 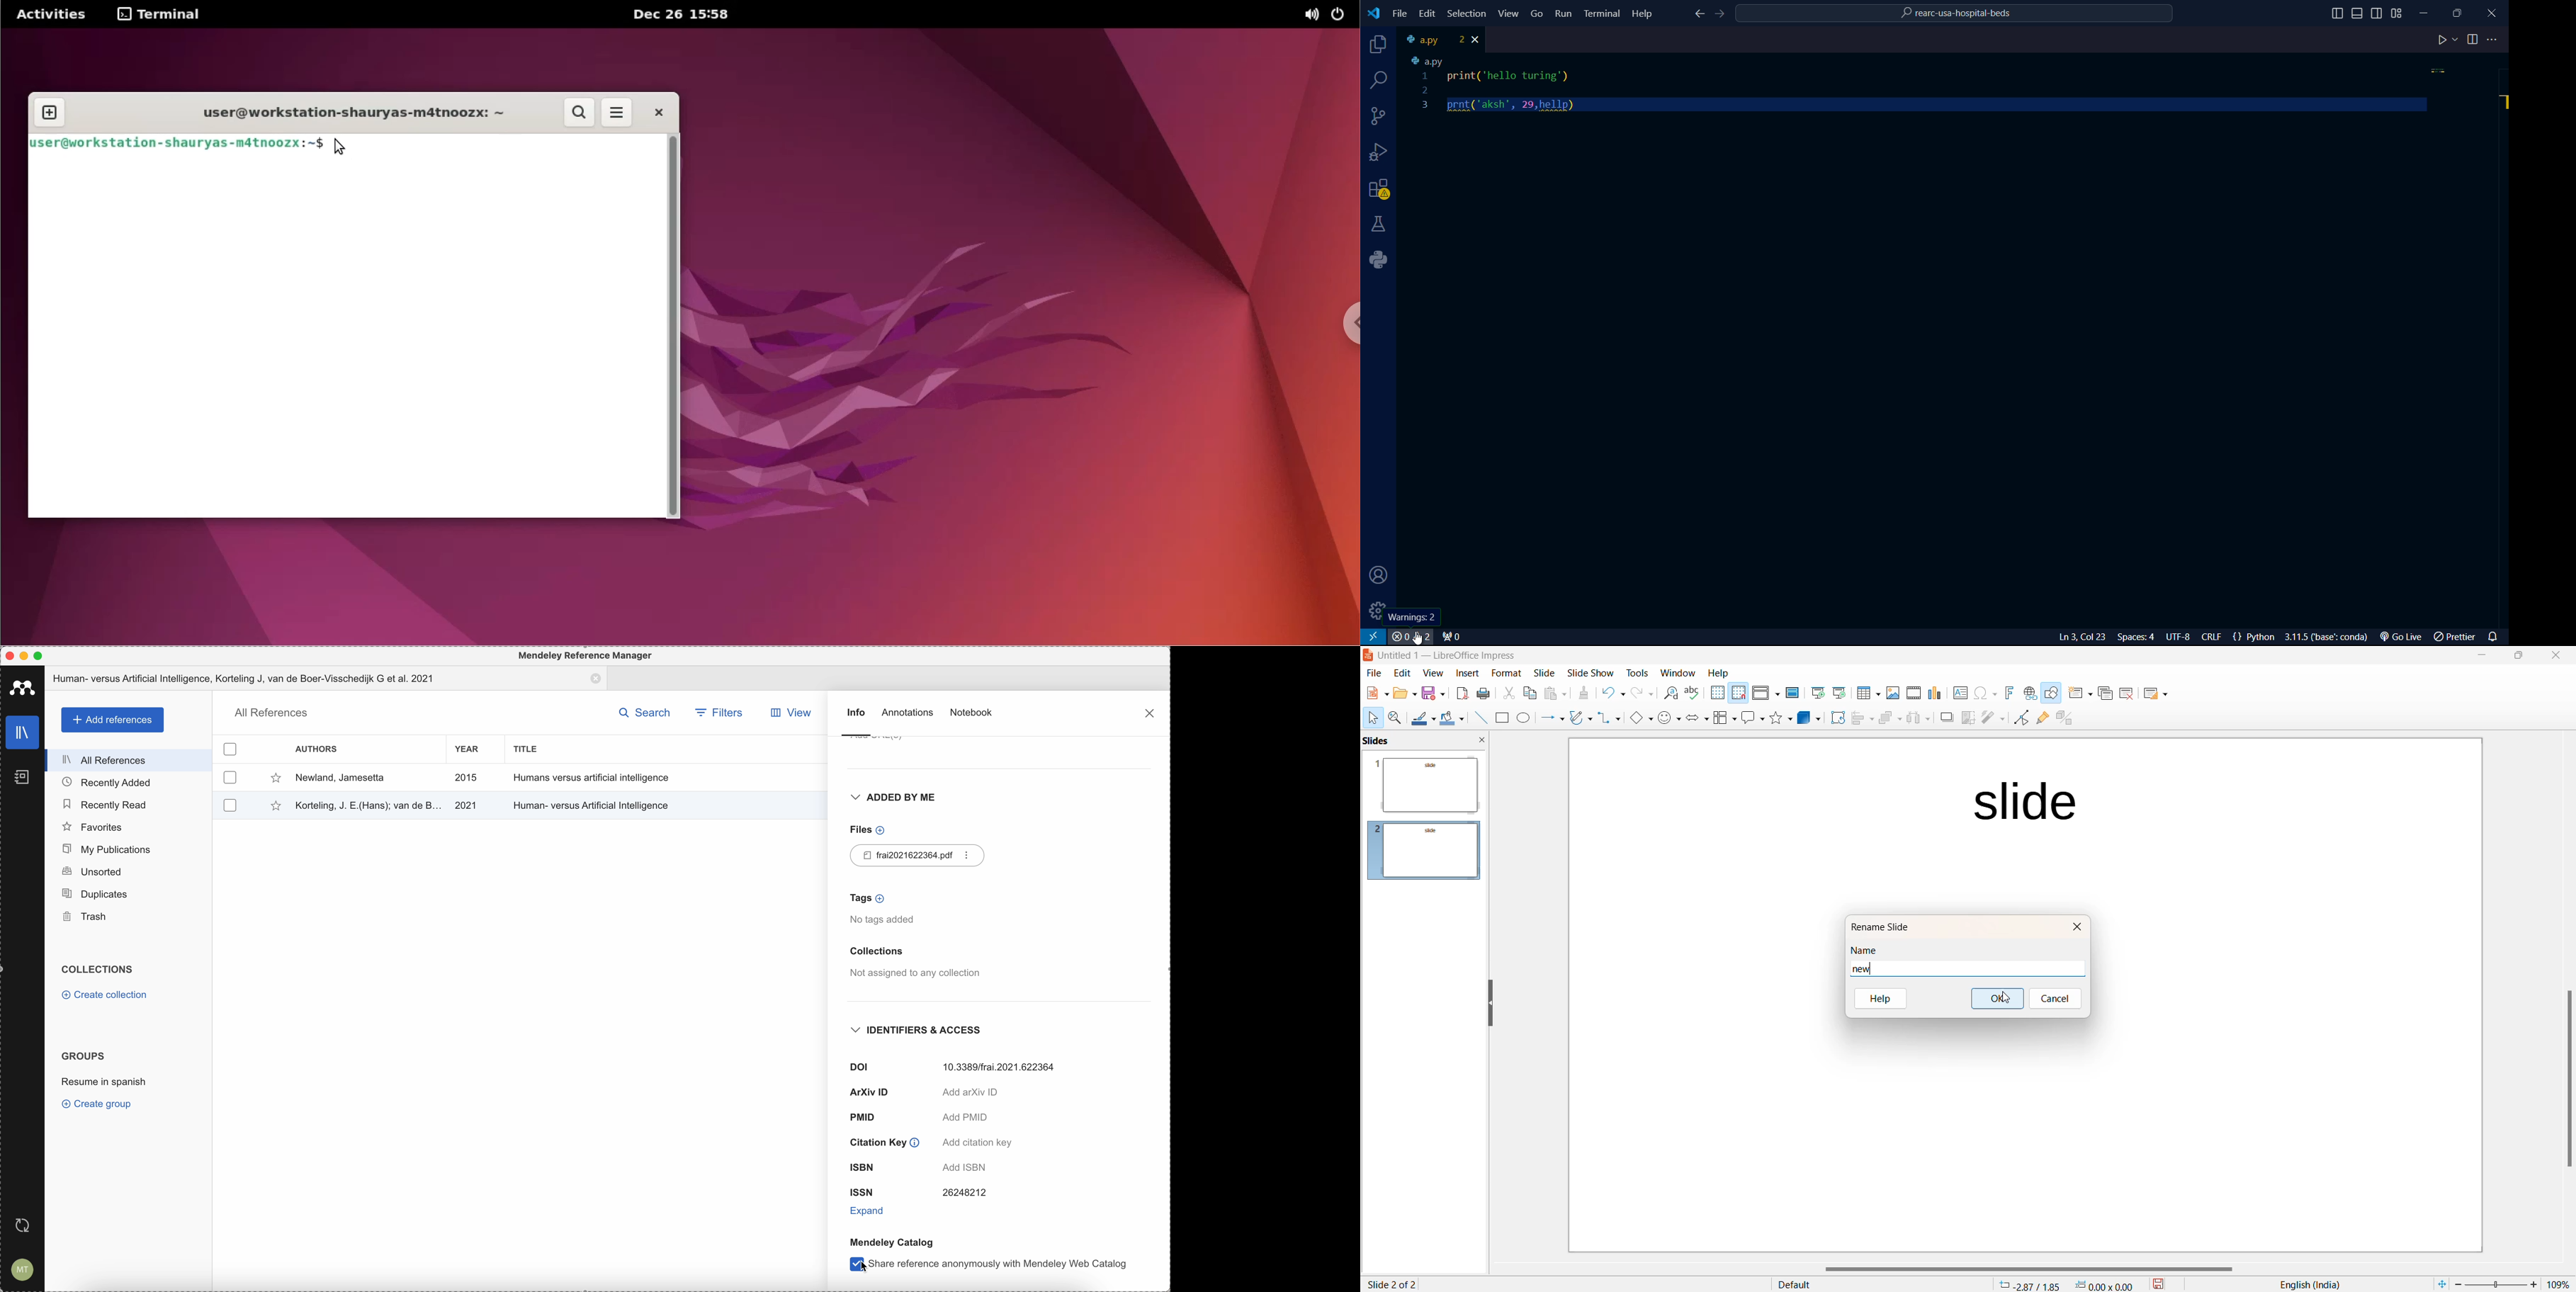 I want to click on Paste options, so click(x=1557, y=693).